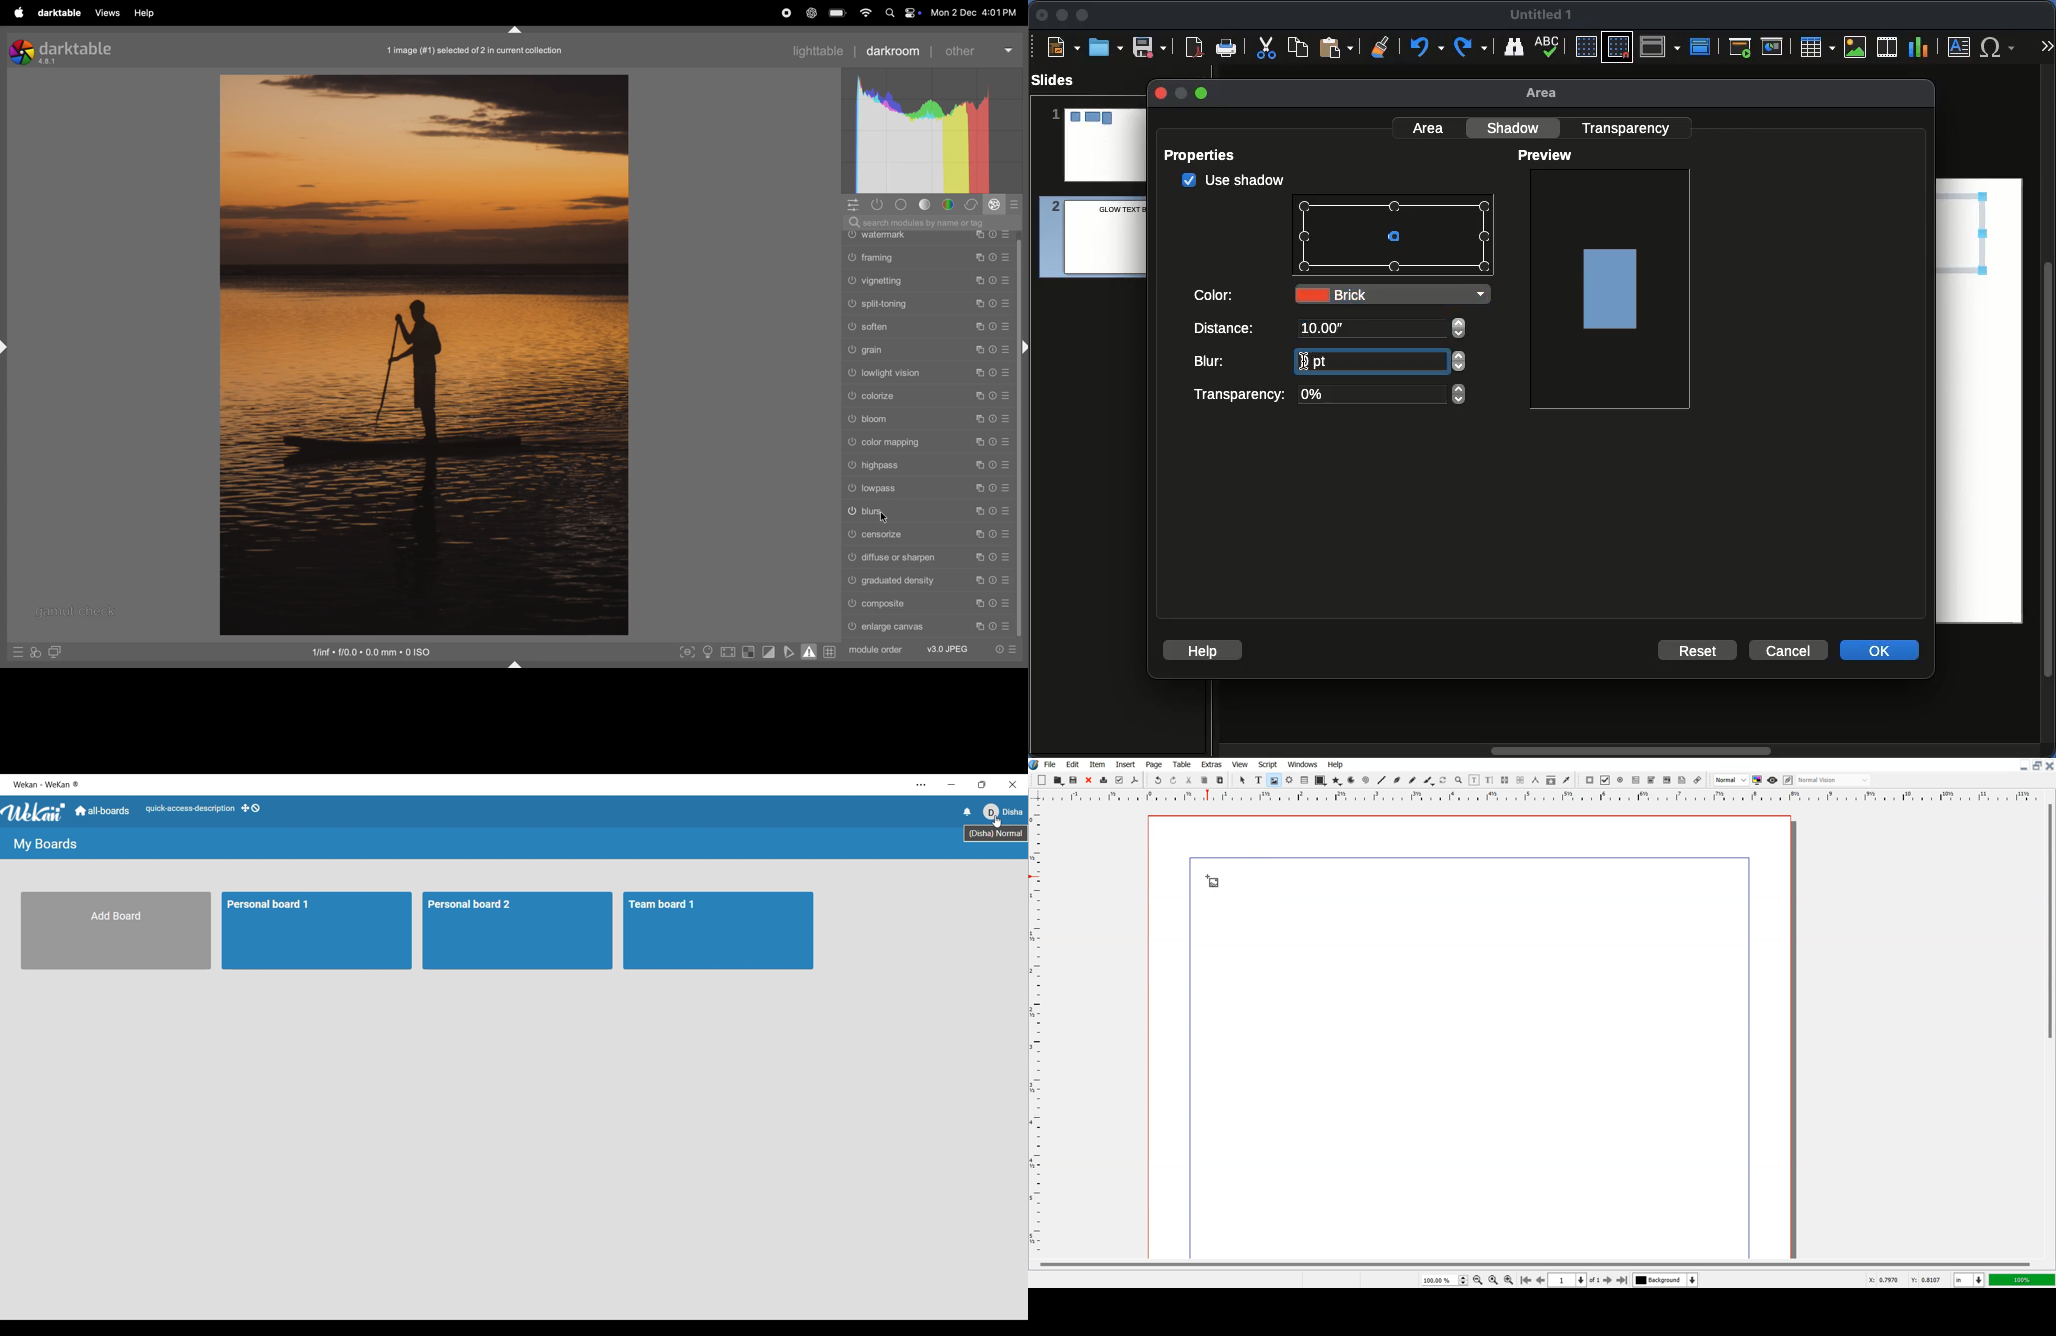  Describe the element at coordinates (1627, 752) in the screenshot. I see `Scroll` at that location.